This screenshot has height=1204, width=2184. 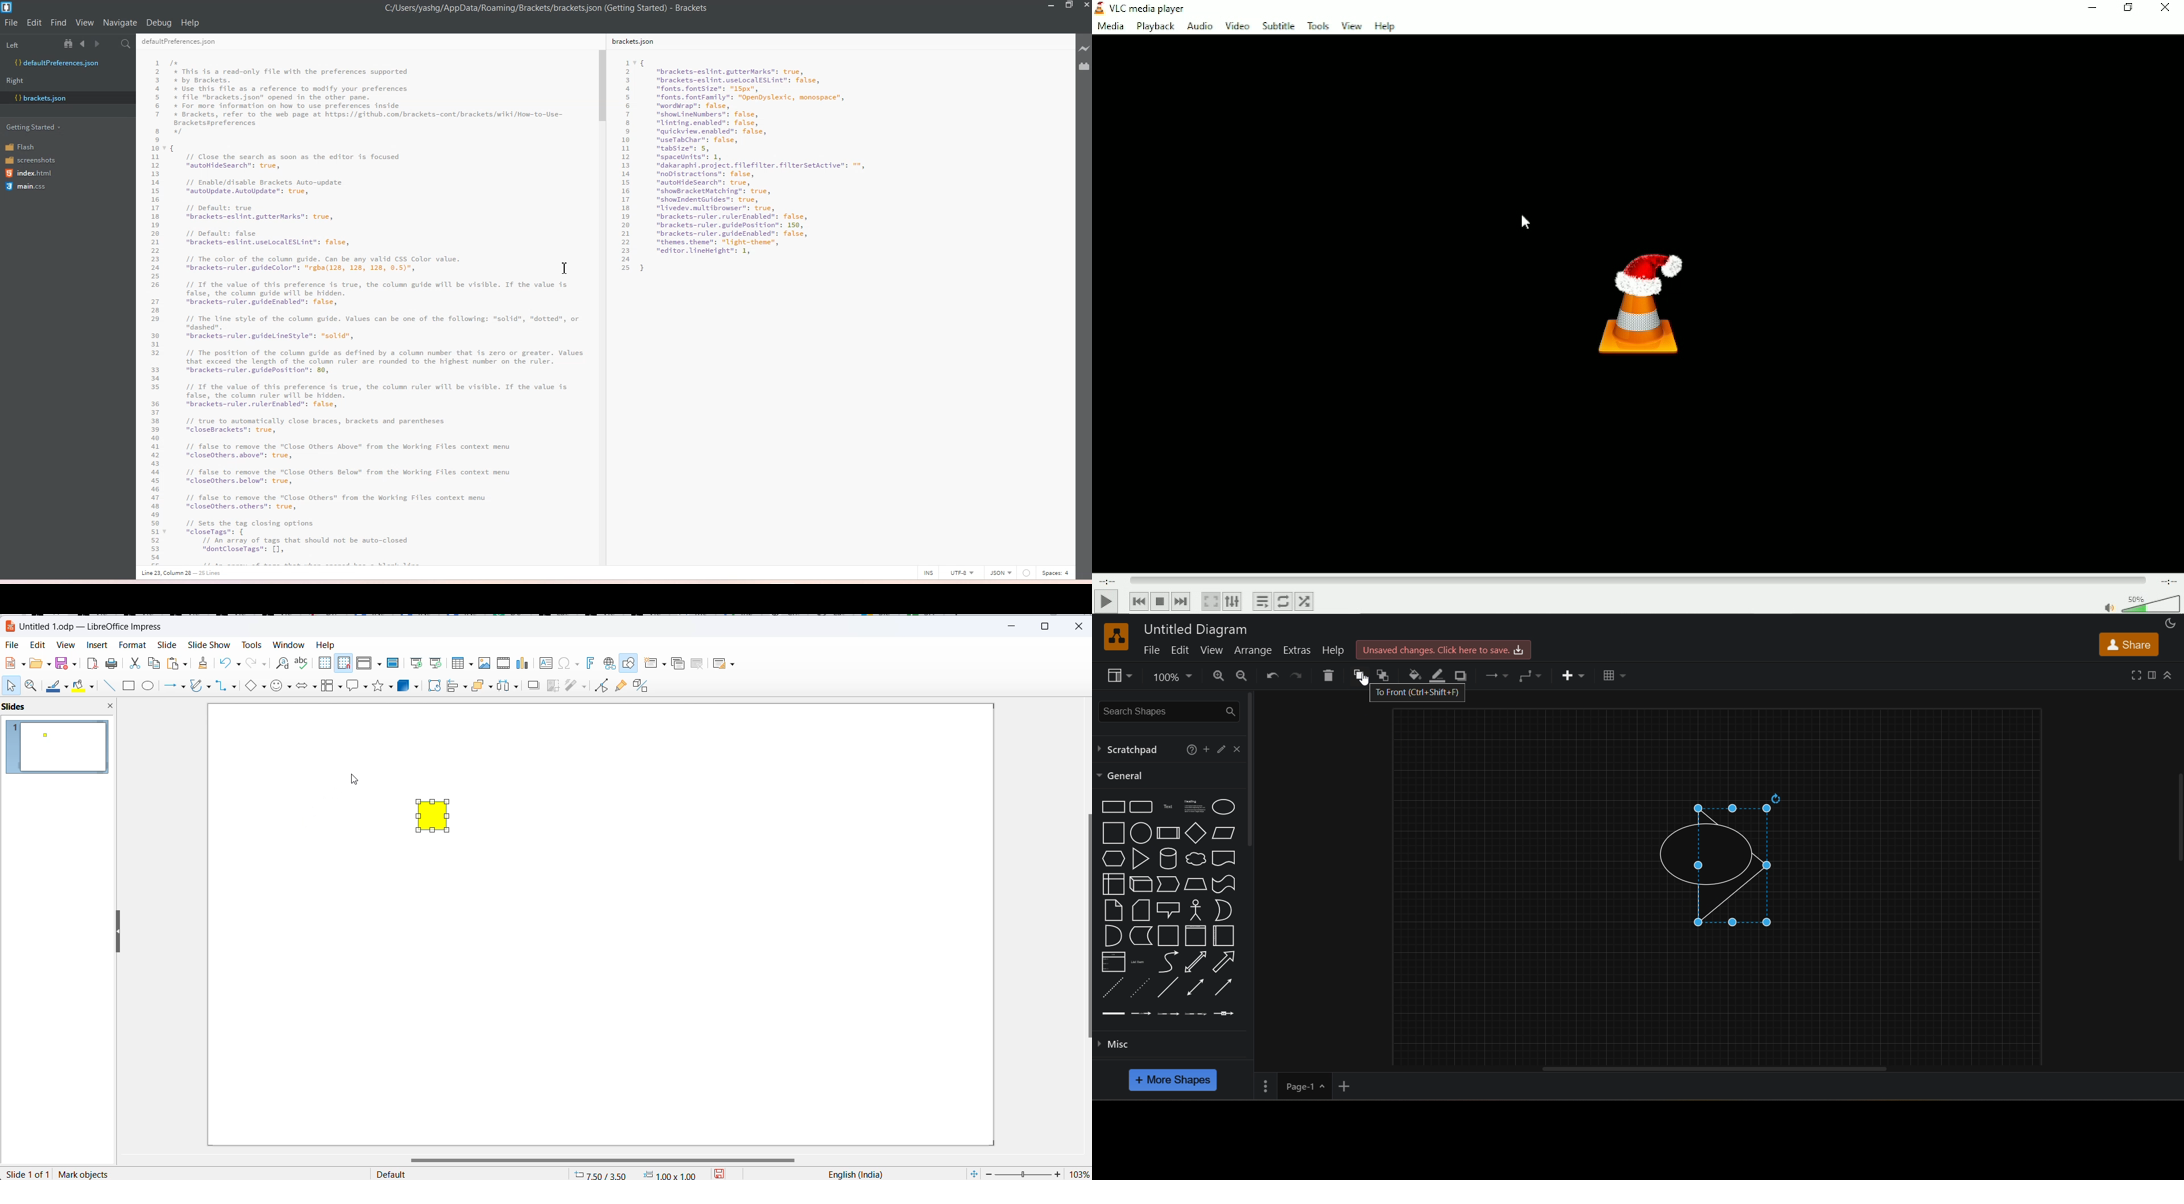 I want to click on new color fill, so click(x=433, y=815).